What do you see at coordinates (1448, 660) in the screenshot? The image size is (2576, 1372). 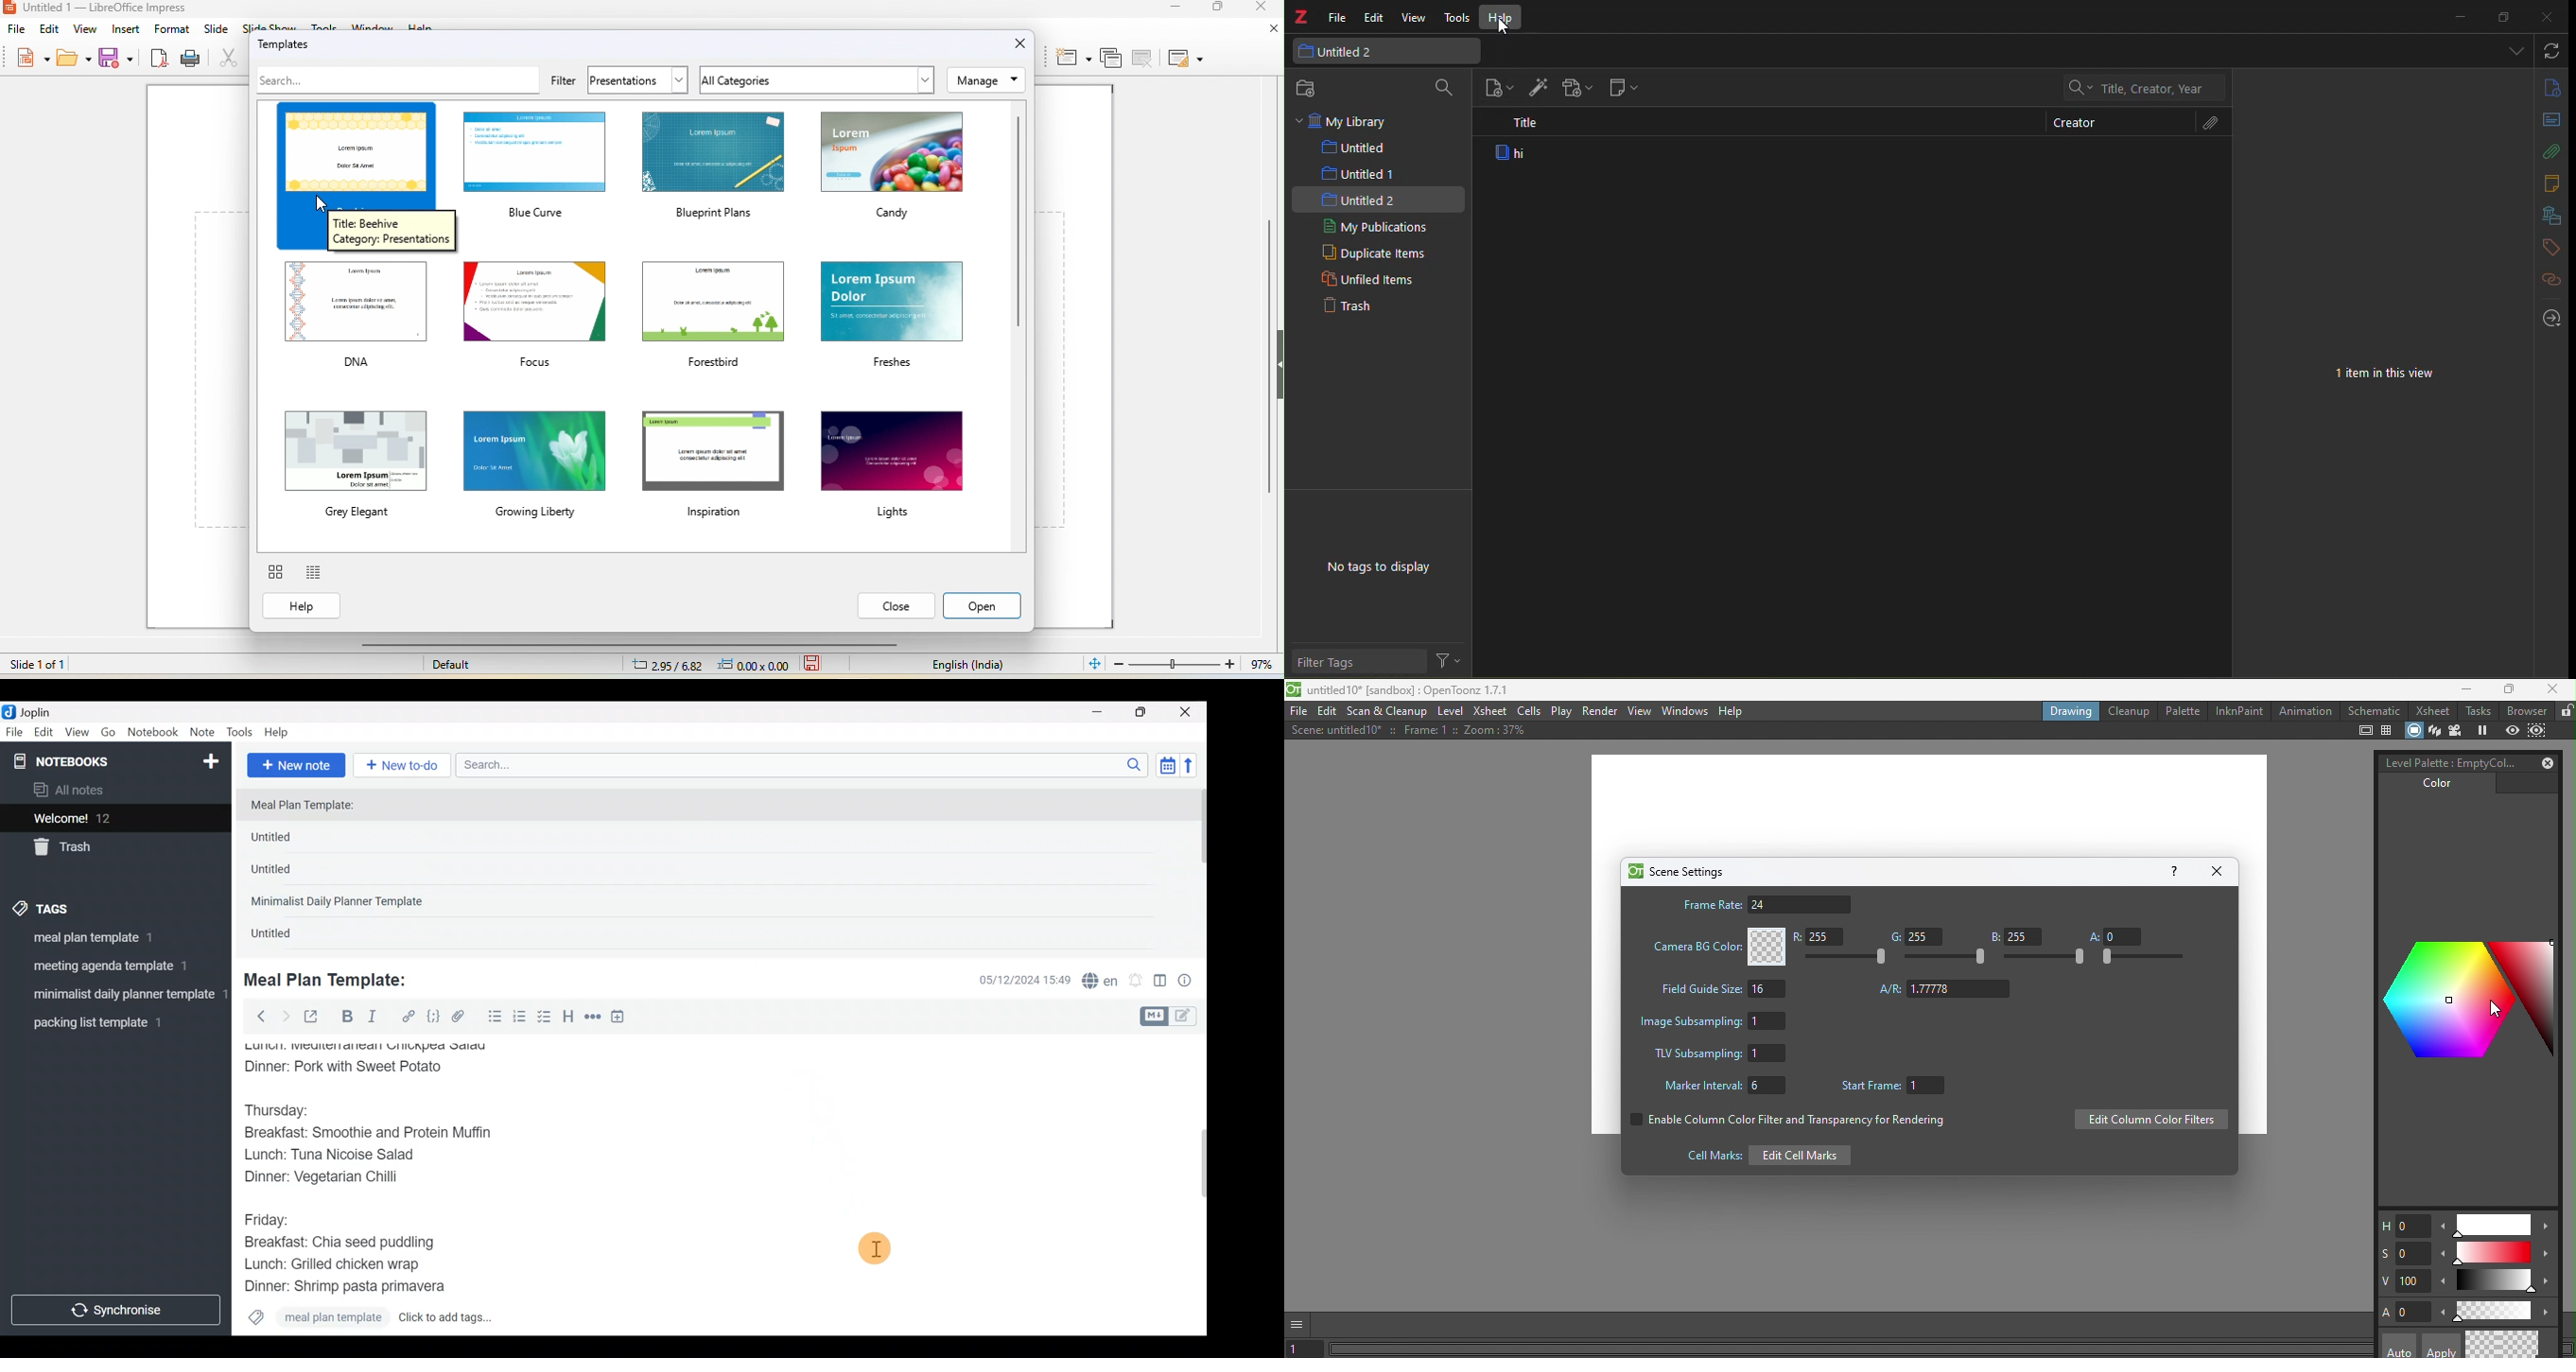 I see `filter` at bounding box center [1448, 660].